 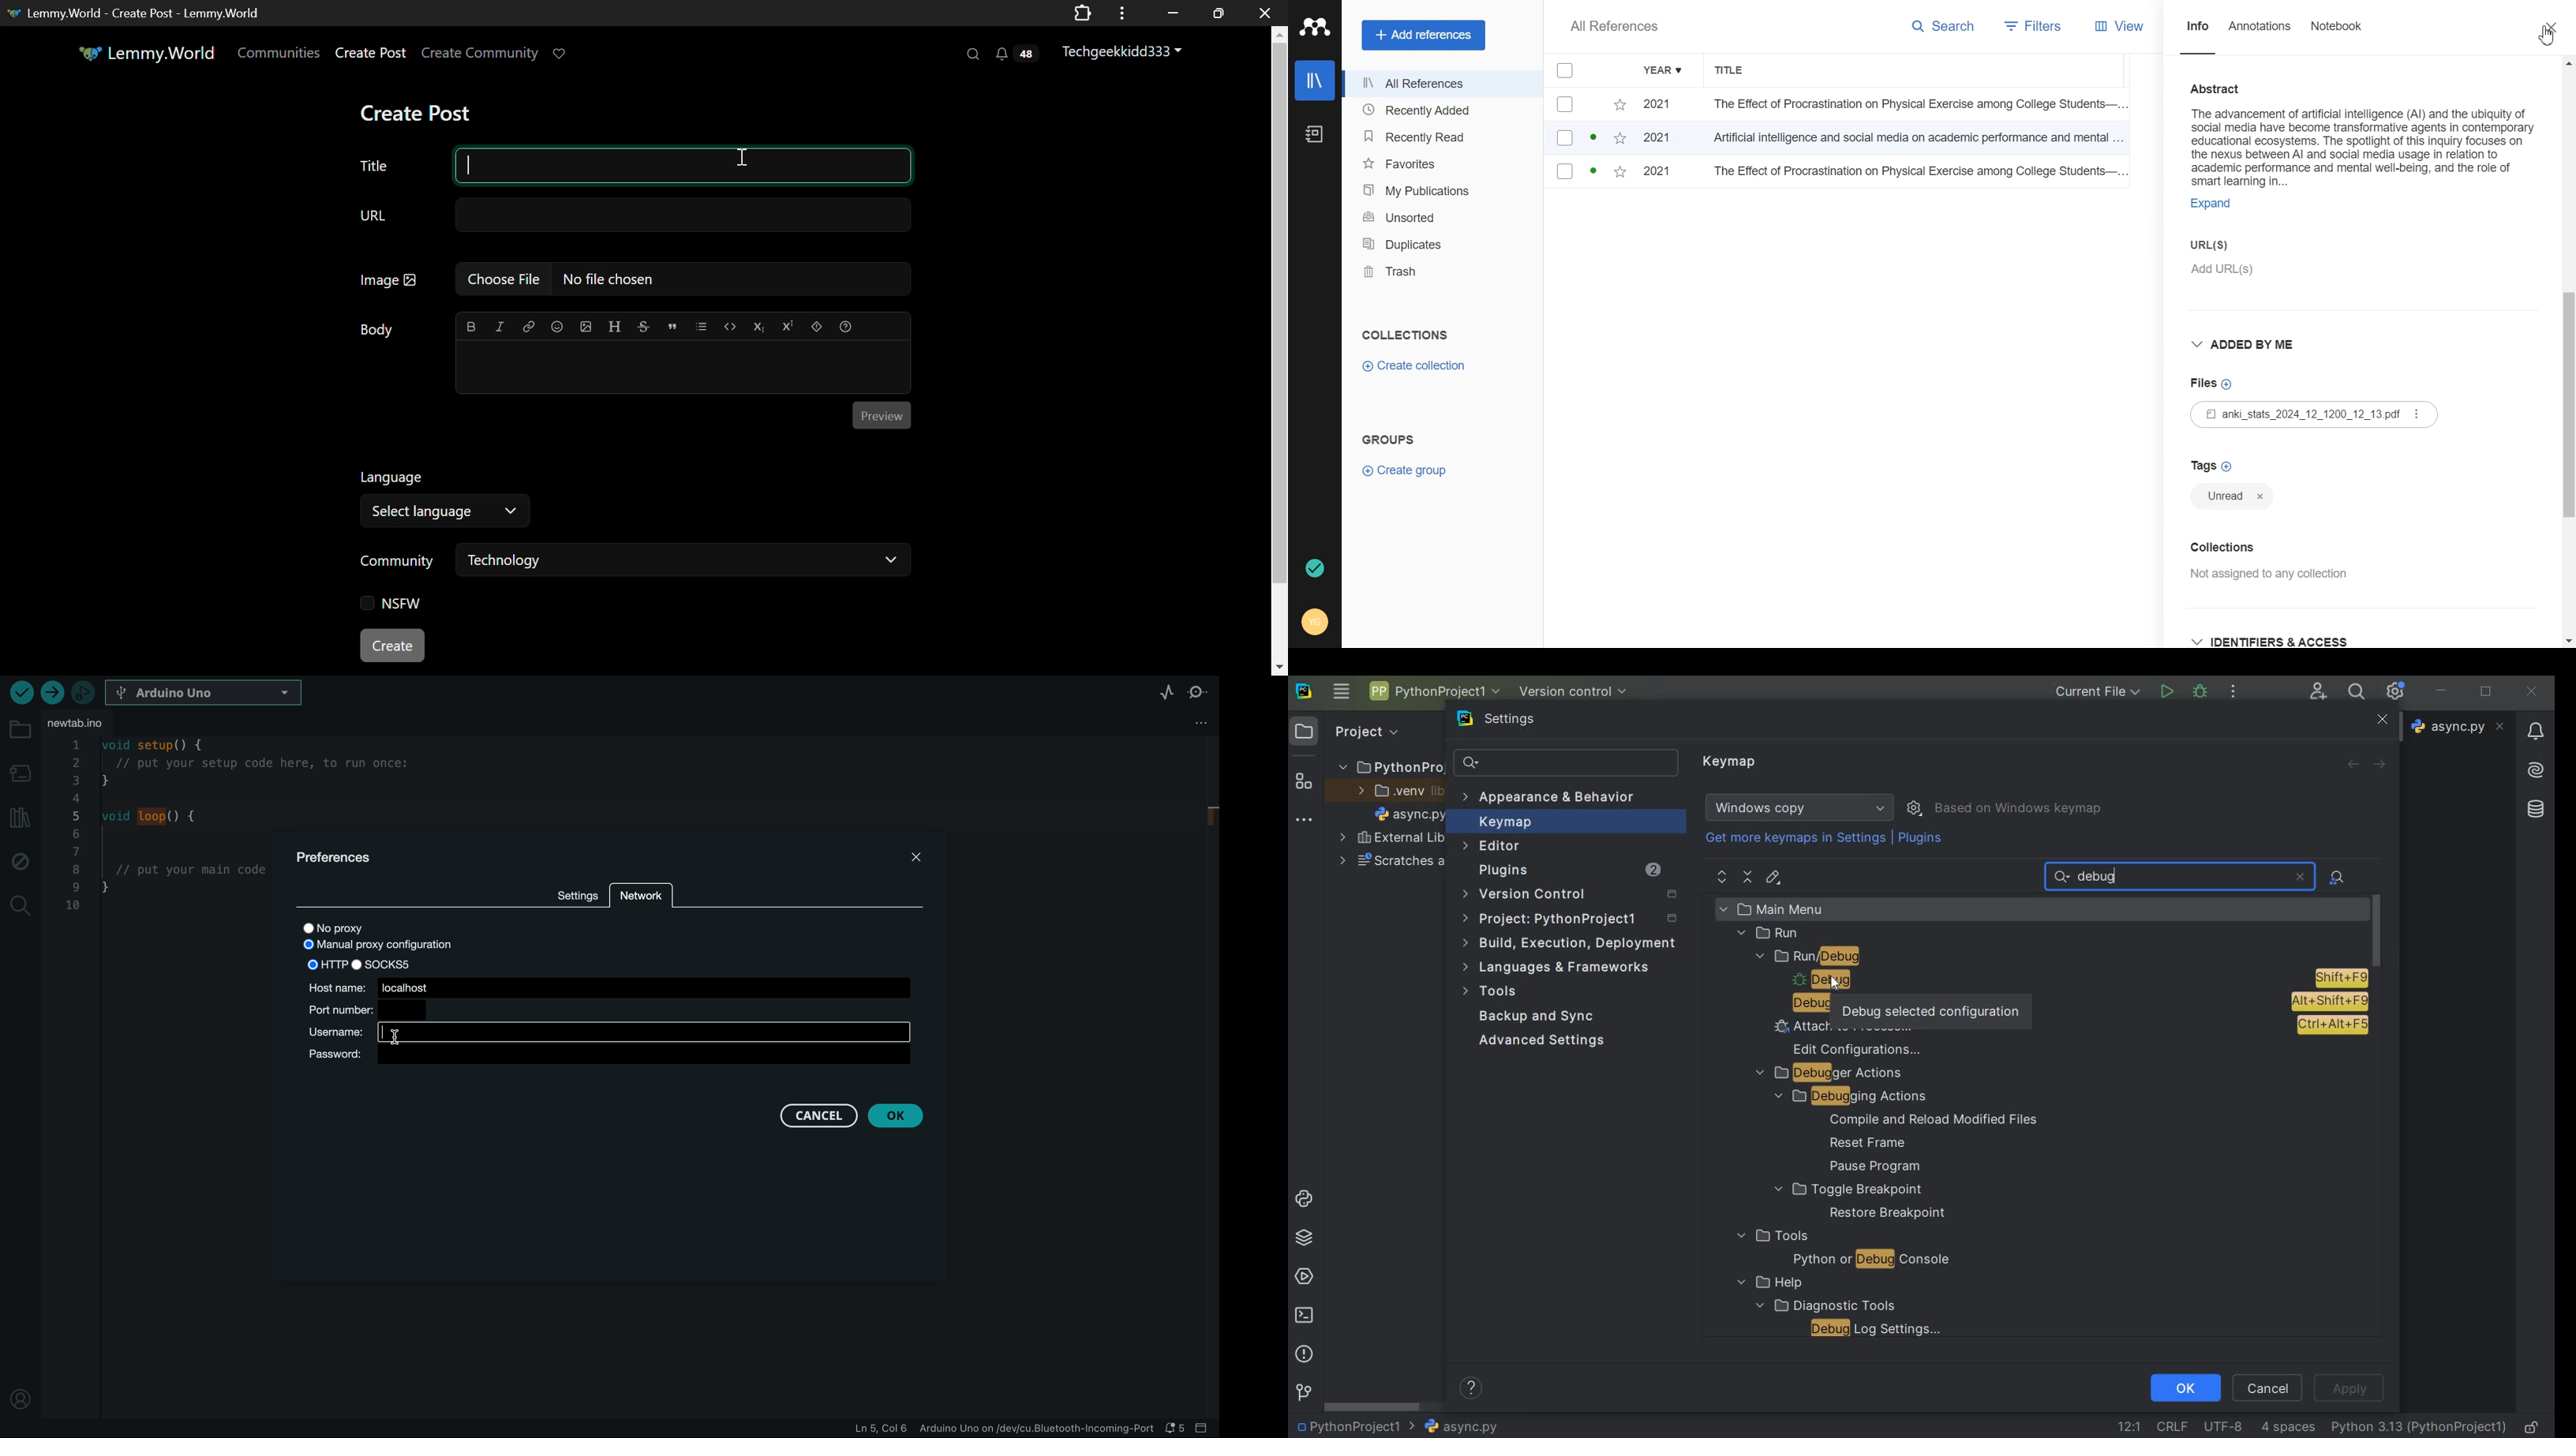 I want to click on Search, so click(x=1947, y=26).